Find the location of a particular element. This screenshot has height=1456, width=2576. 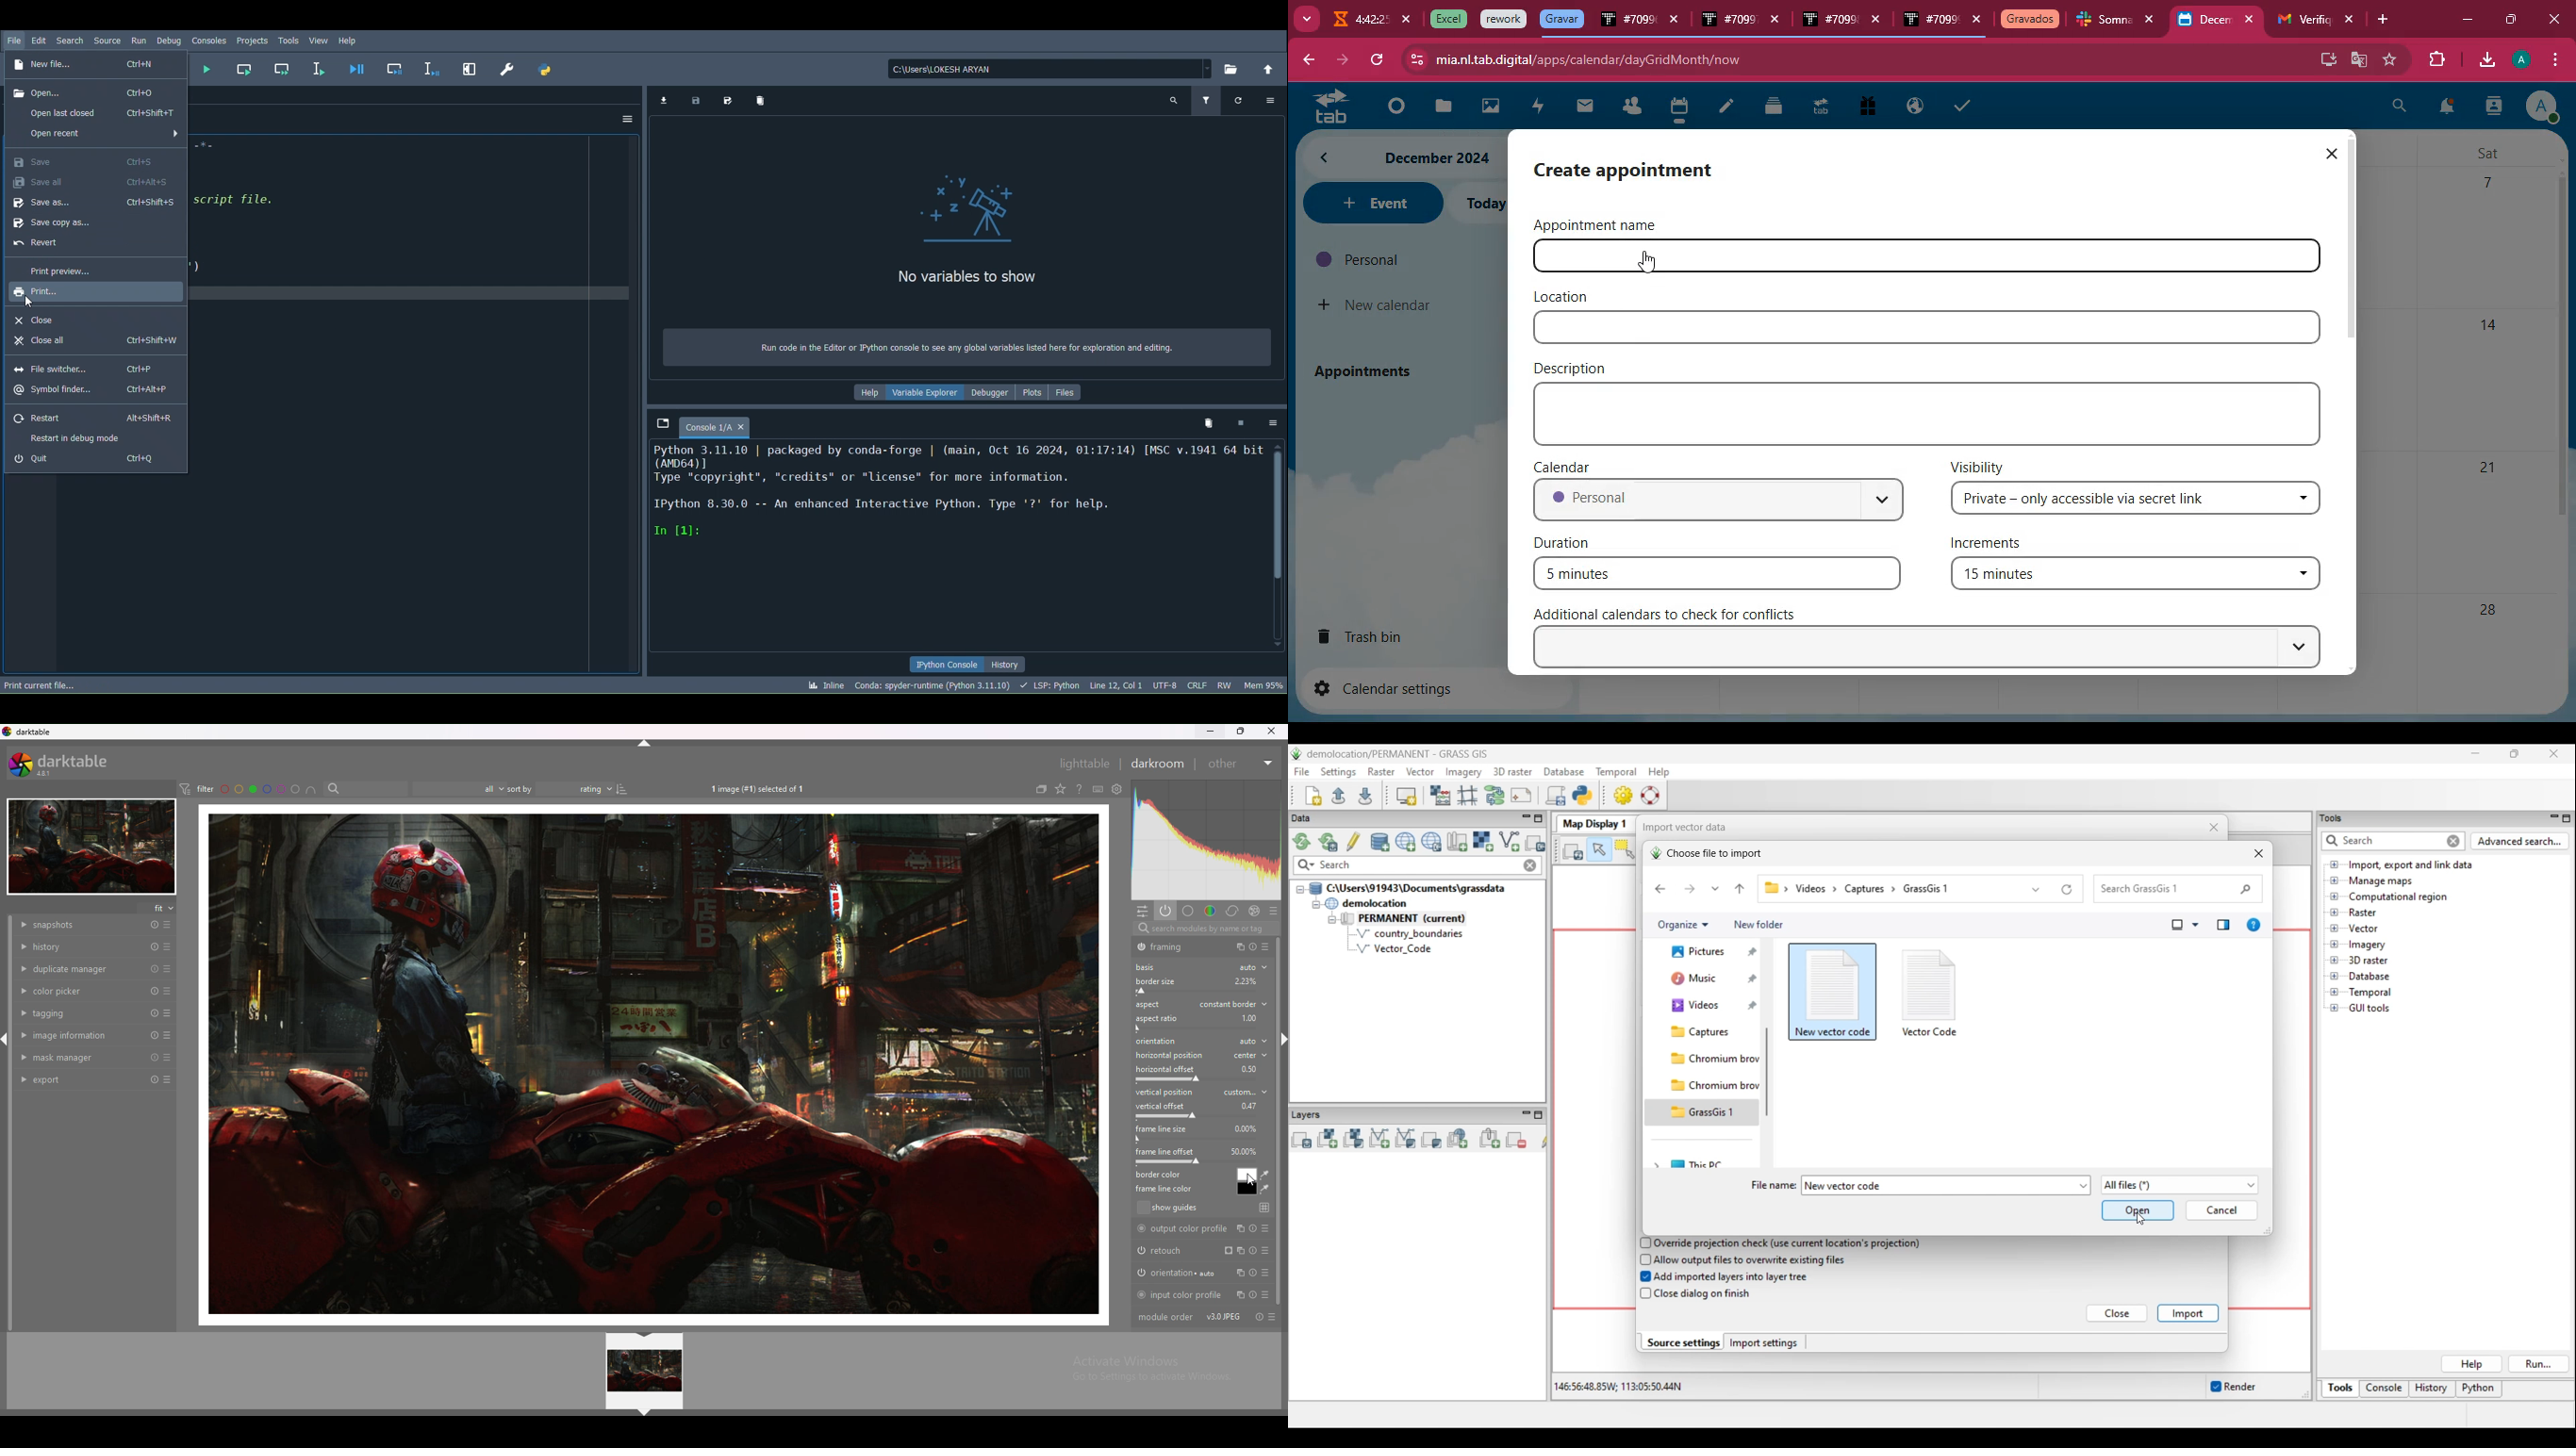

cursor is located at coordinates (1643, 263).